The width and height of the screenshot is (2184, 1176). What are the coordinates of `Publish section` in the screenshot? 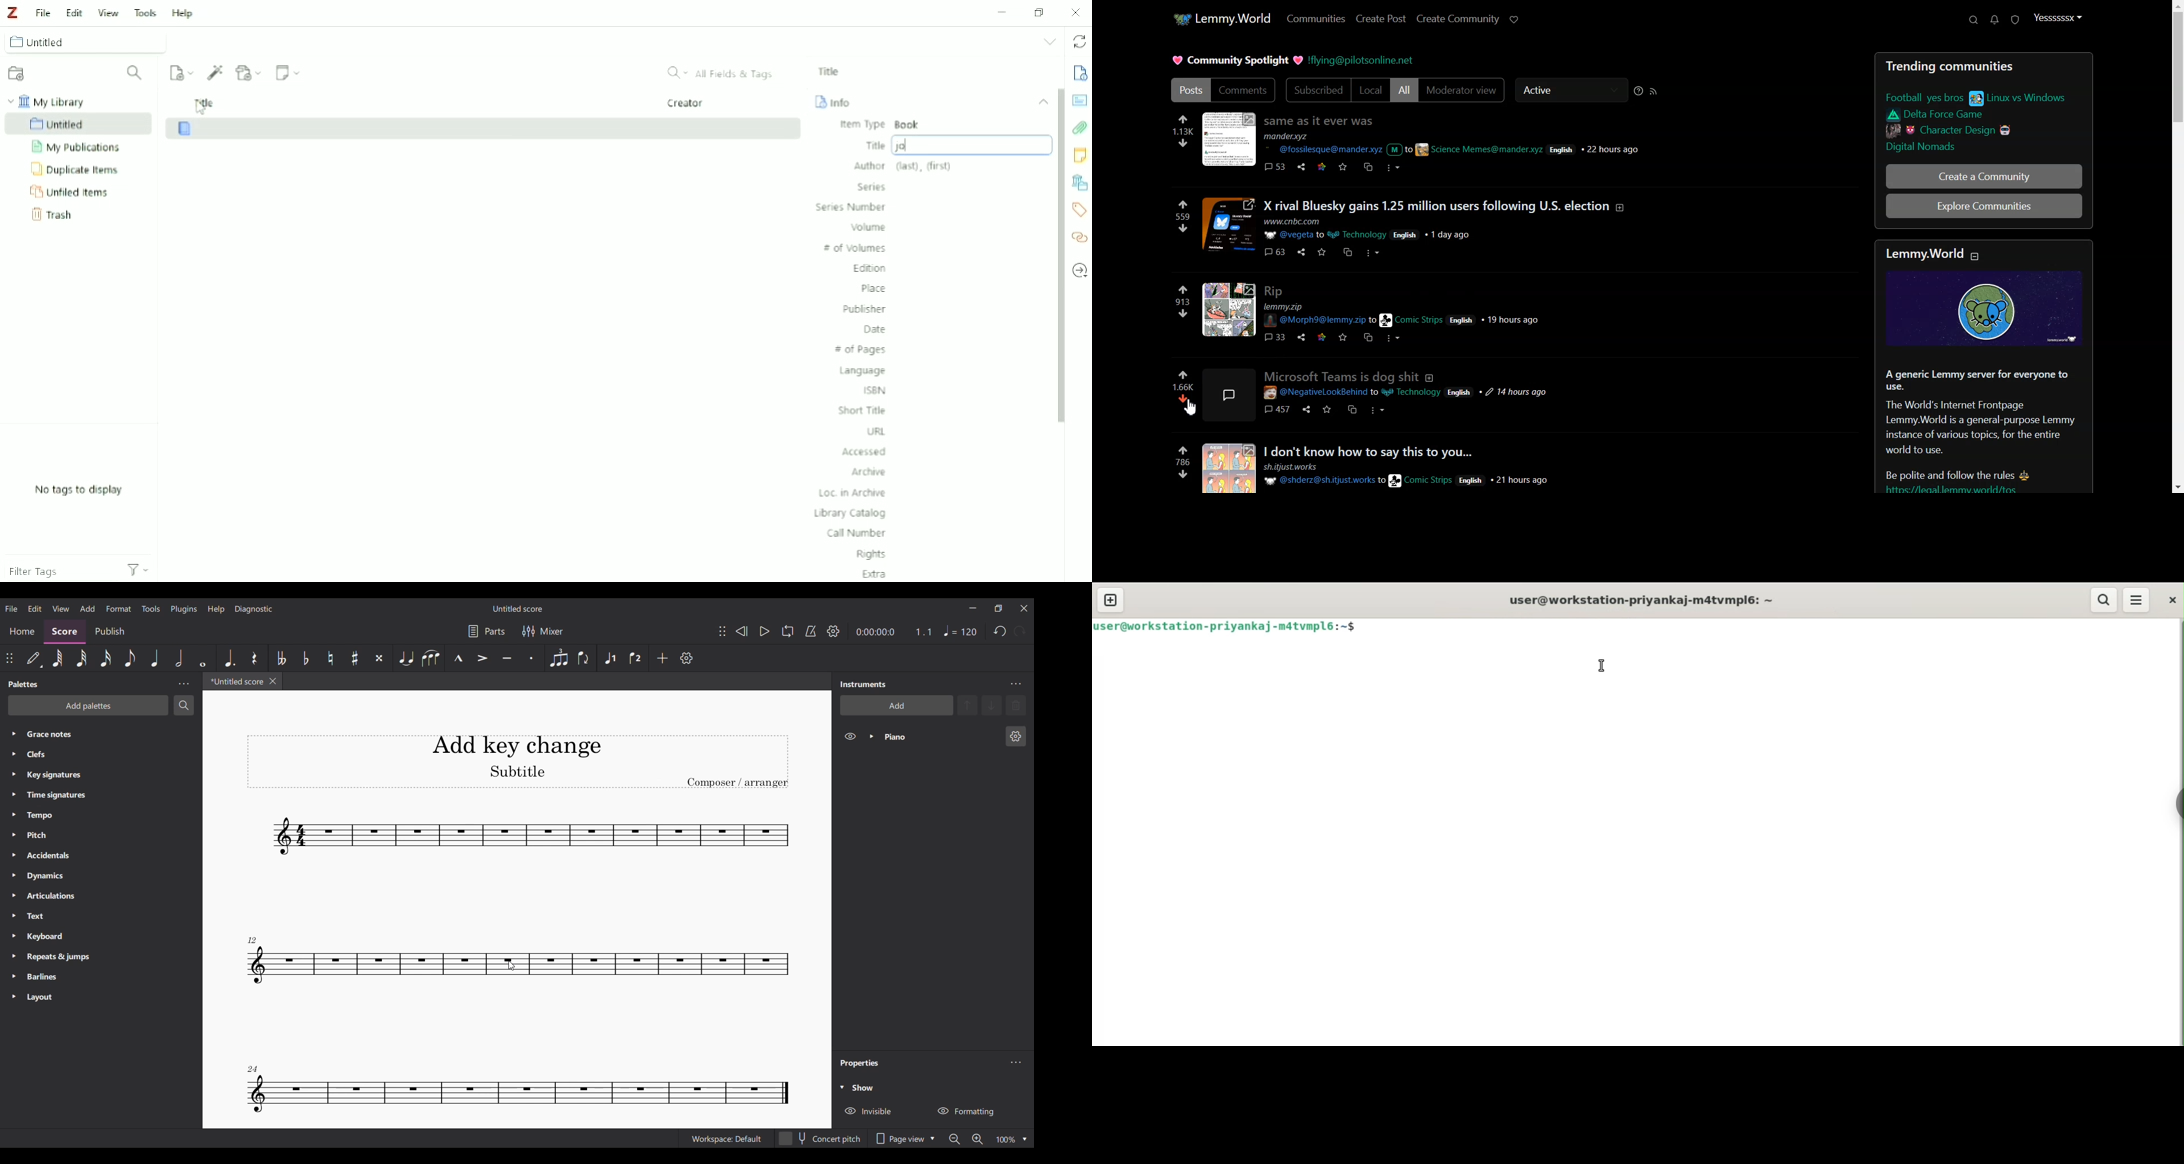 It's located at (110, 632).